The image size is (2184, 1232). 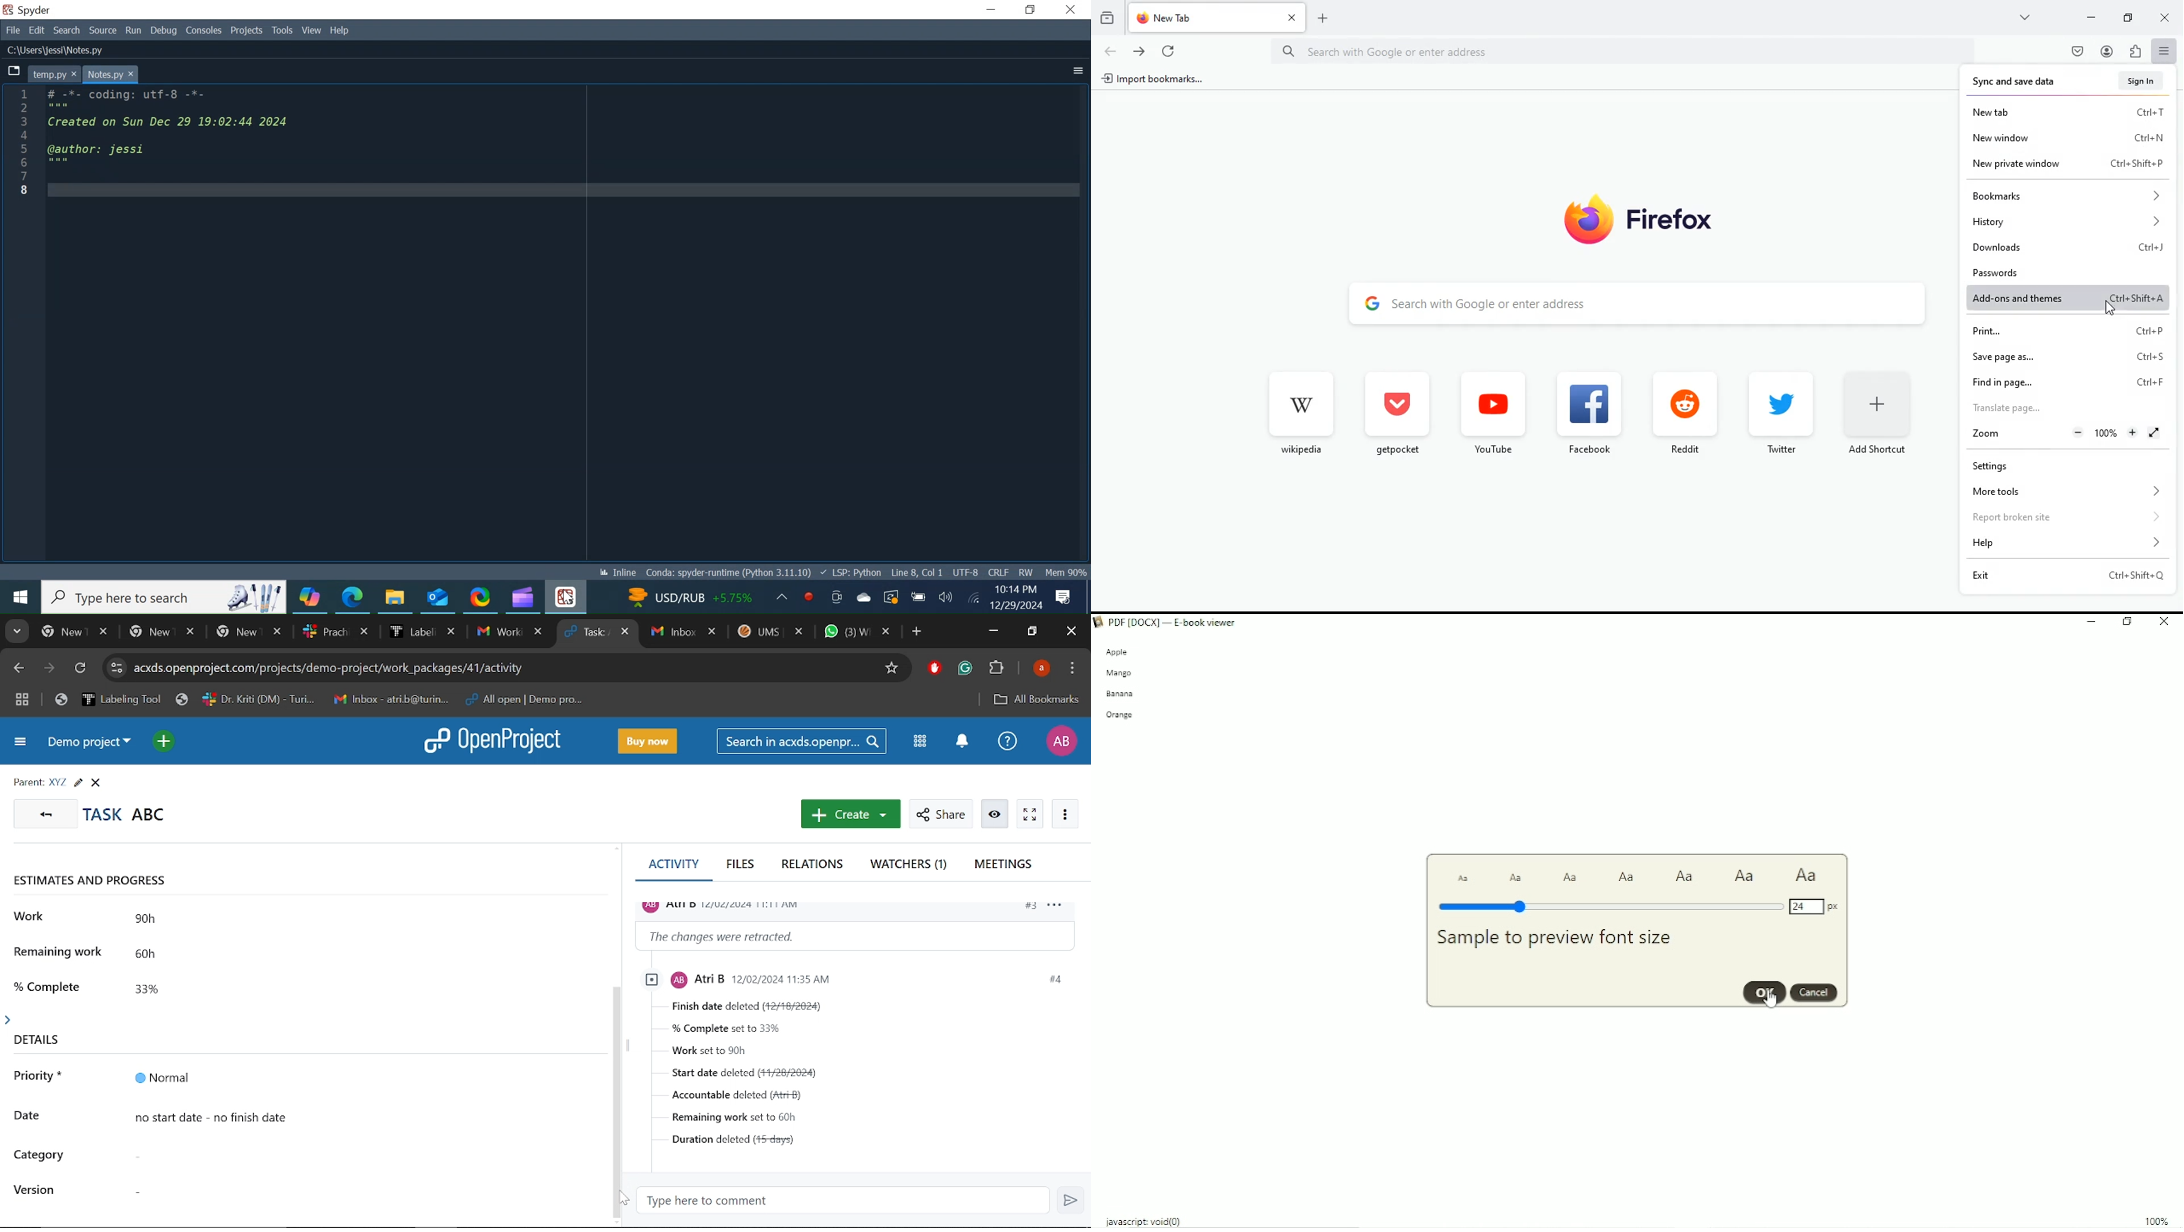 I want to click on Internet Connectivity, so click(x=973, y=595).